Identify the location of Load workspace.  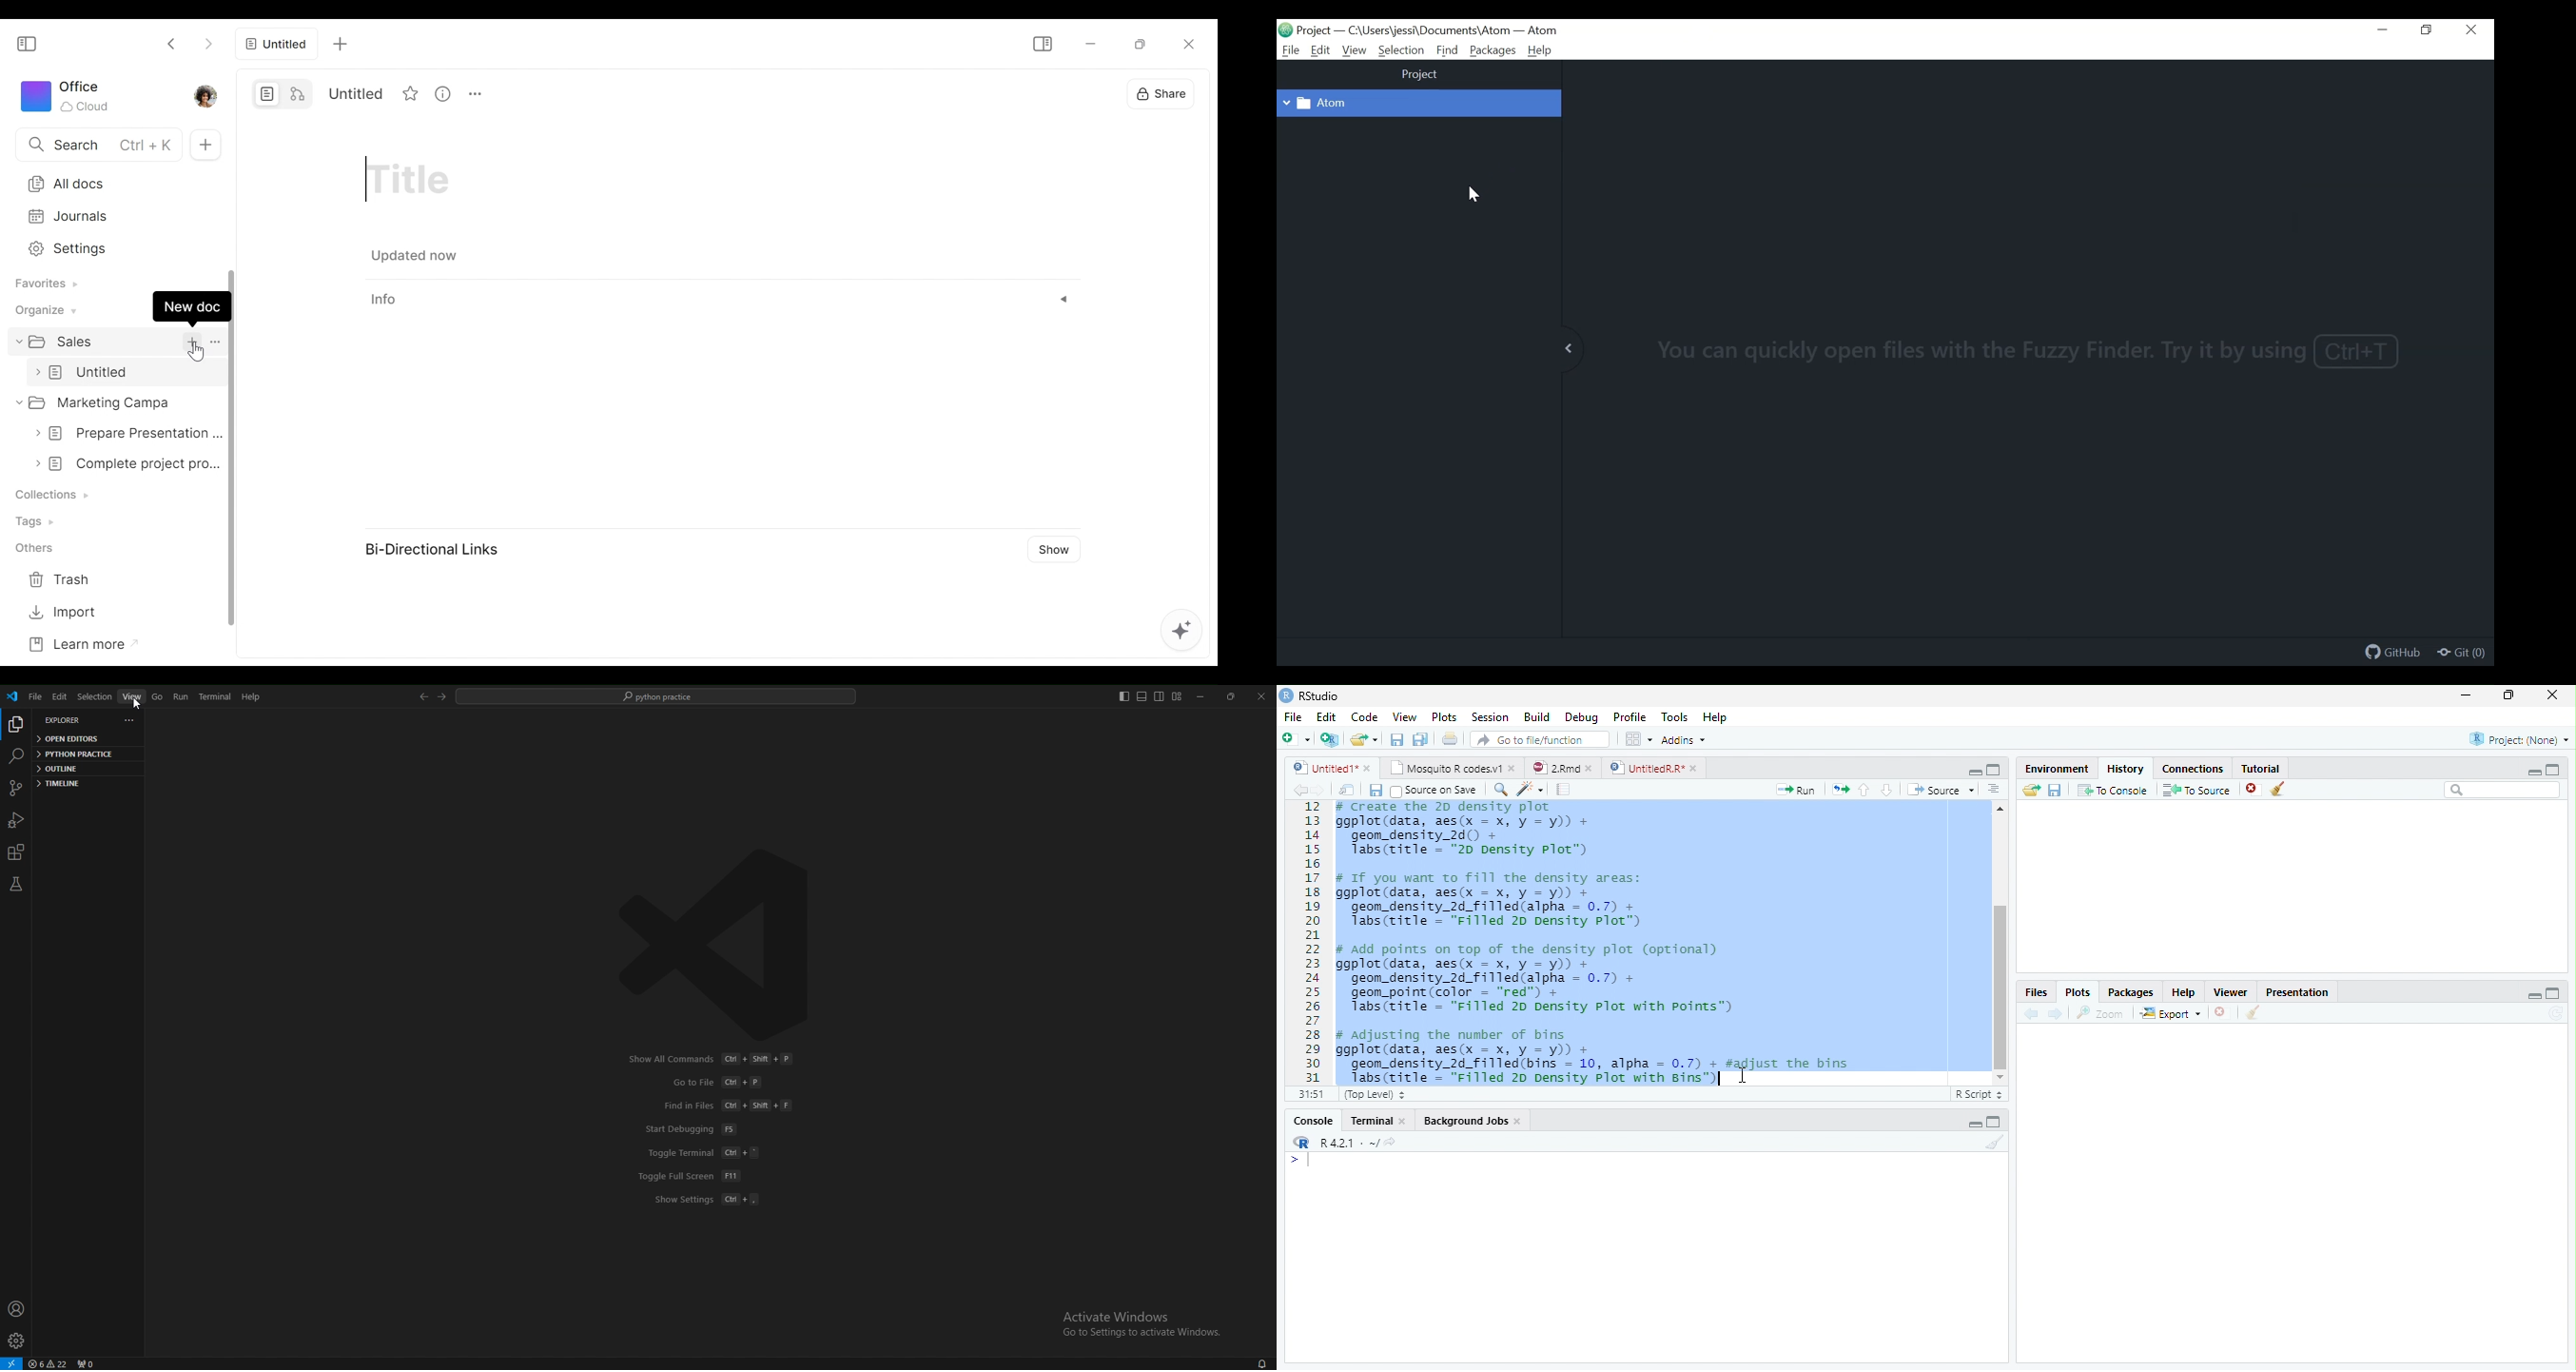
(2029, 791).